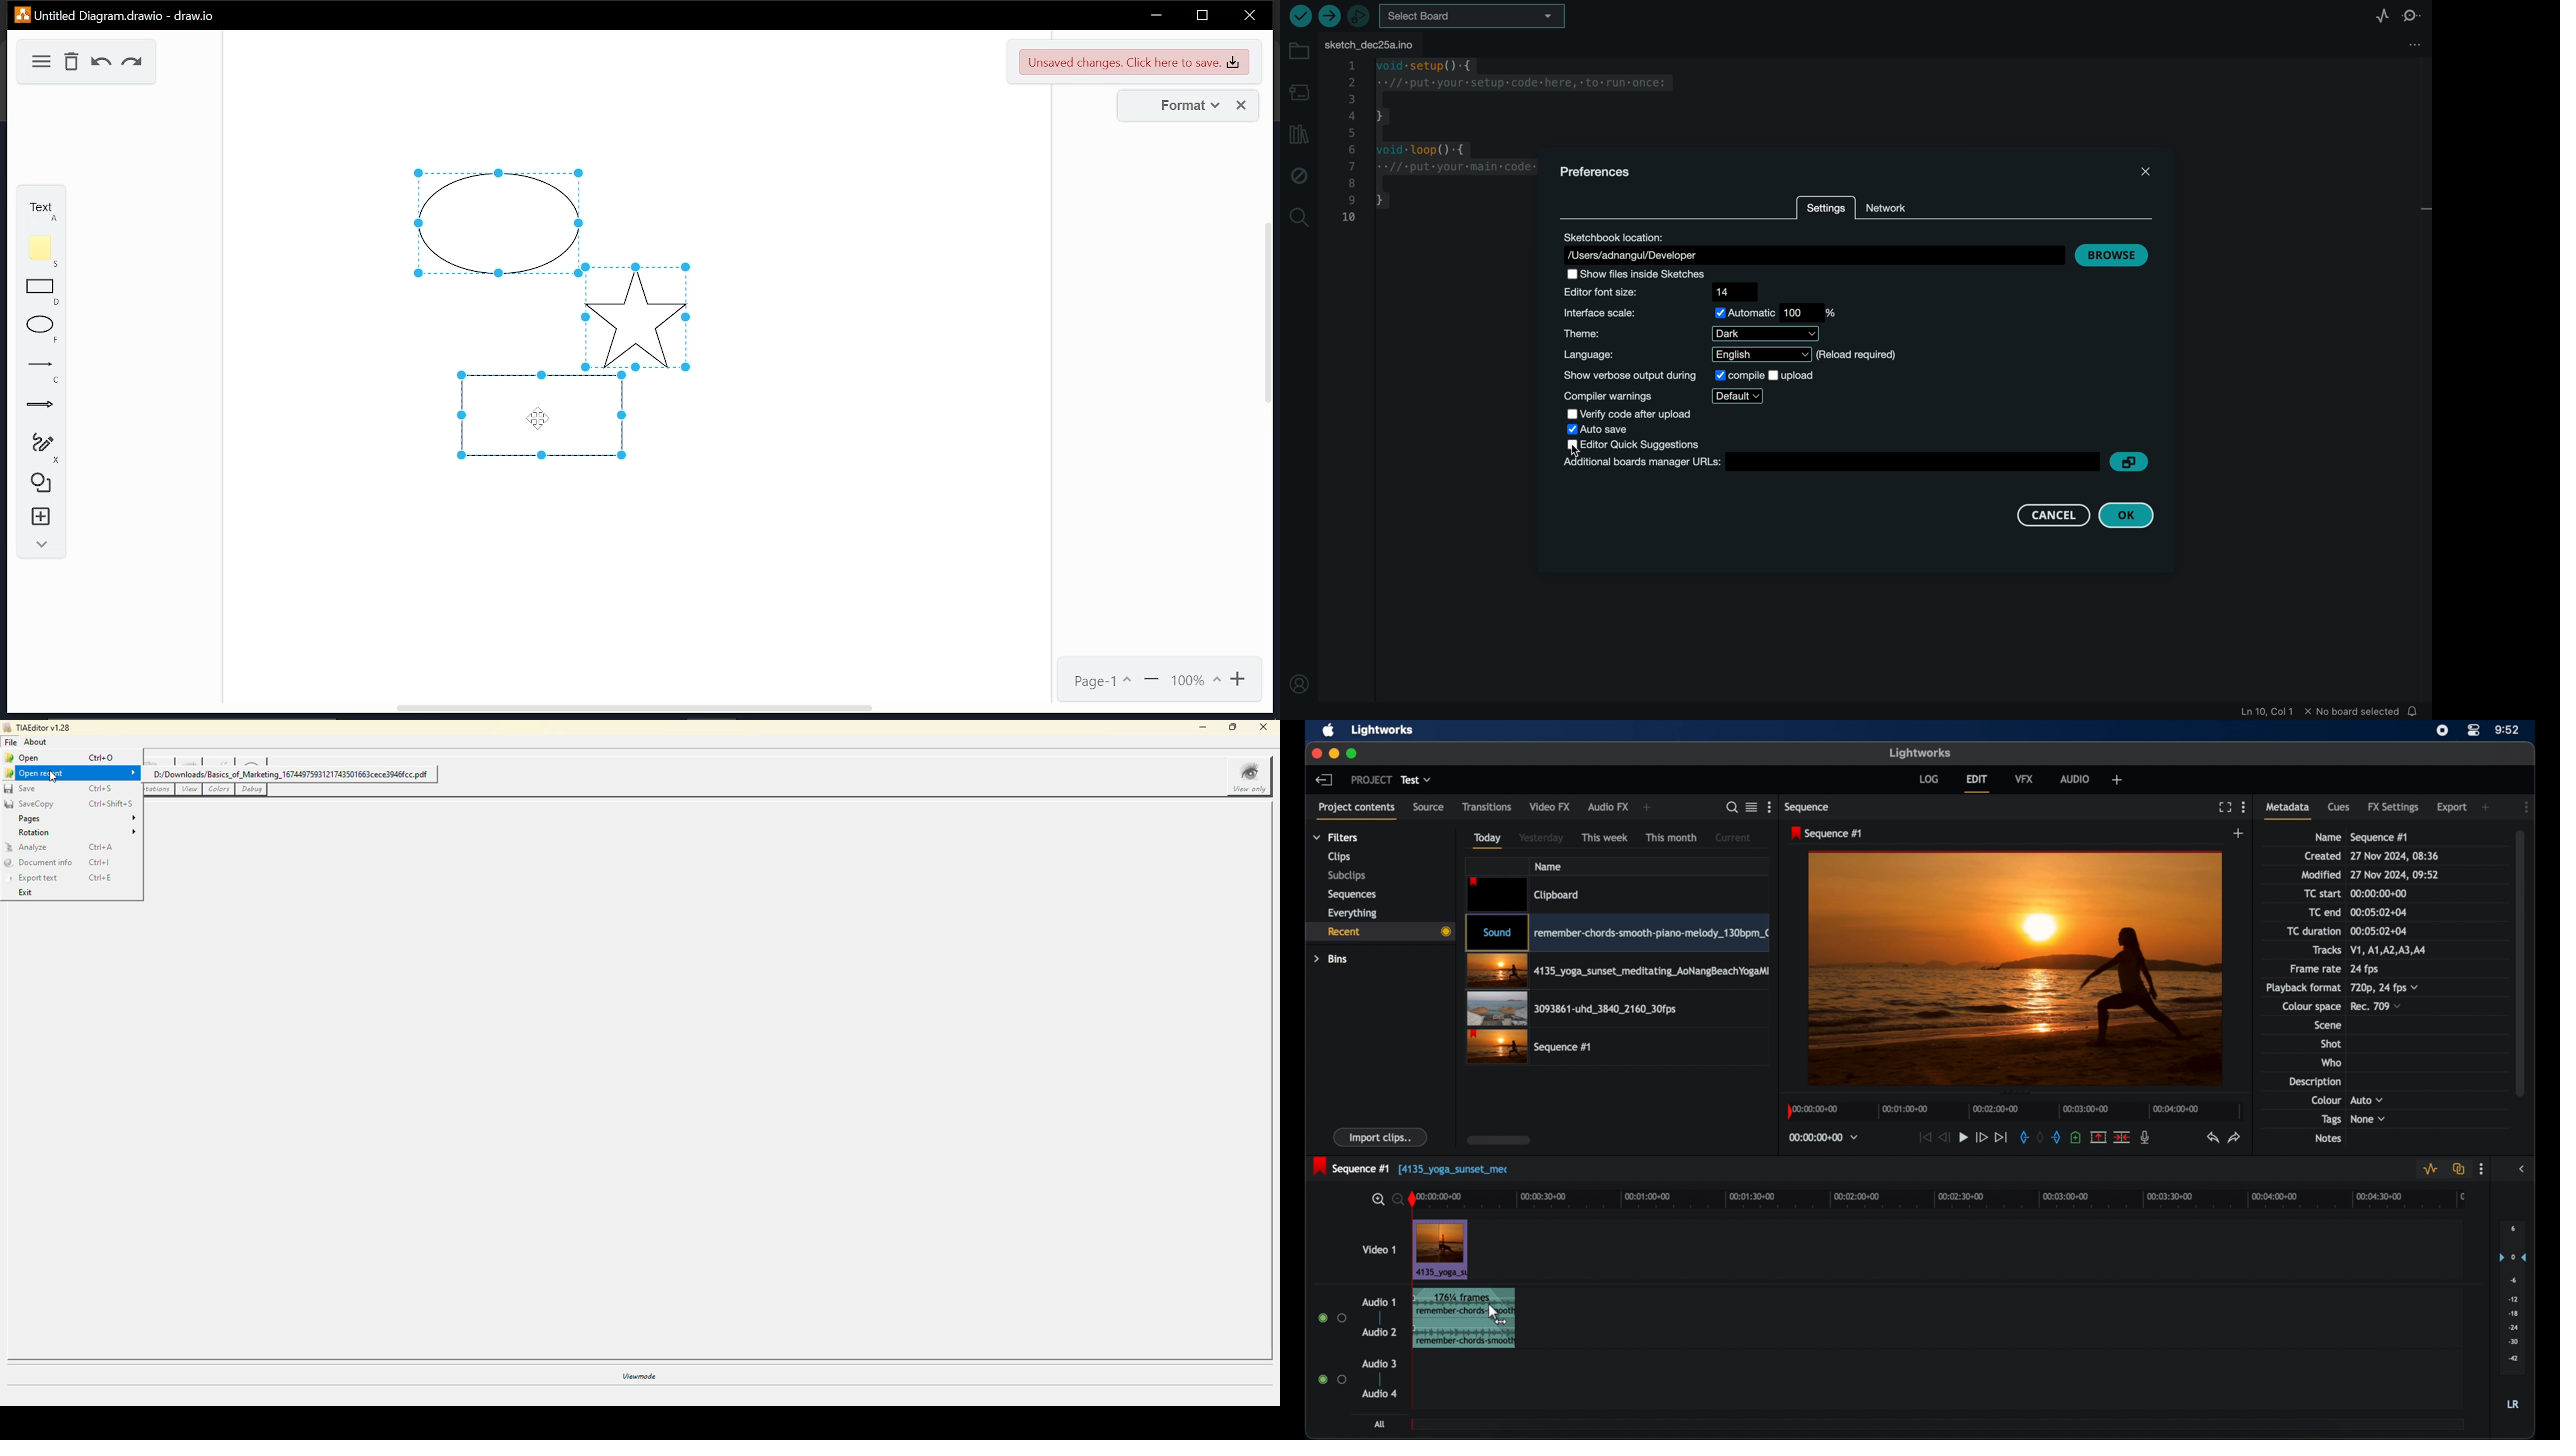 Image resolution: width=2576 pixels, height=1456 pixels. I want to click on name, so click(1547, 867).